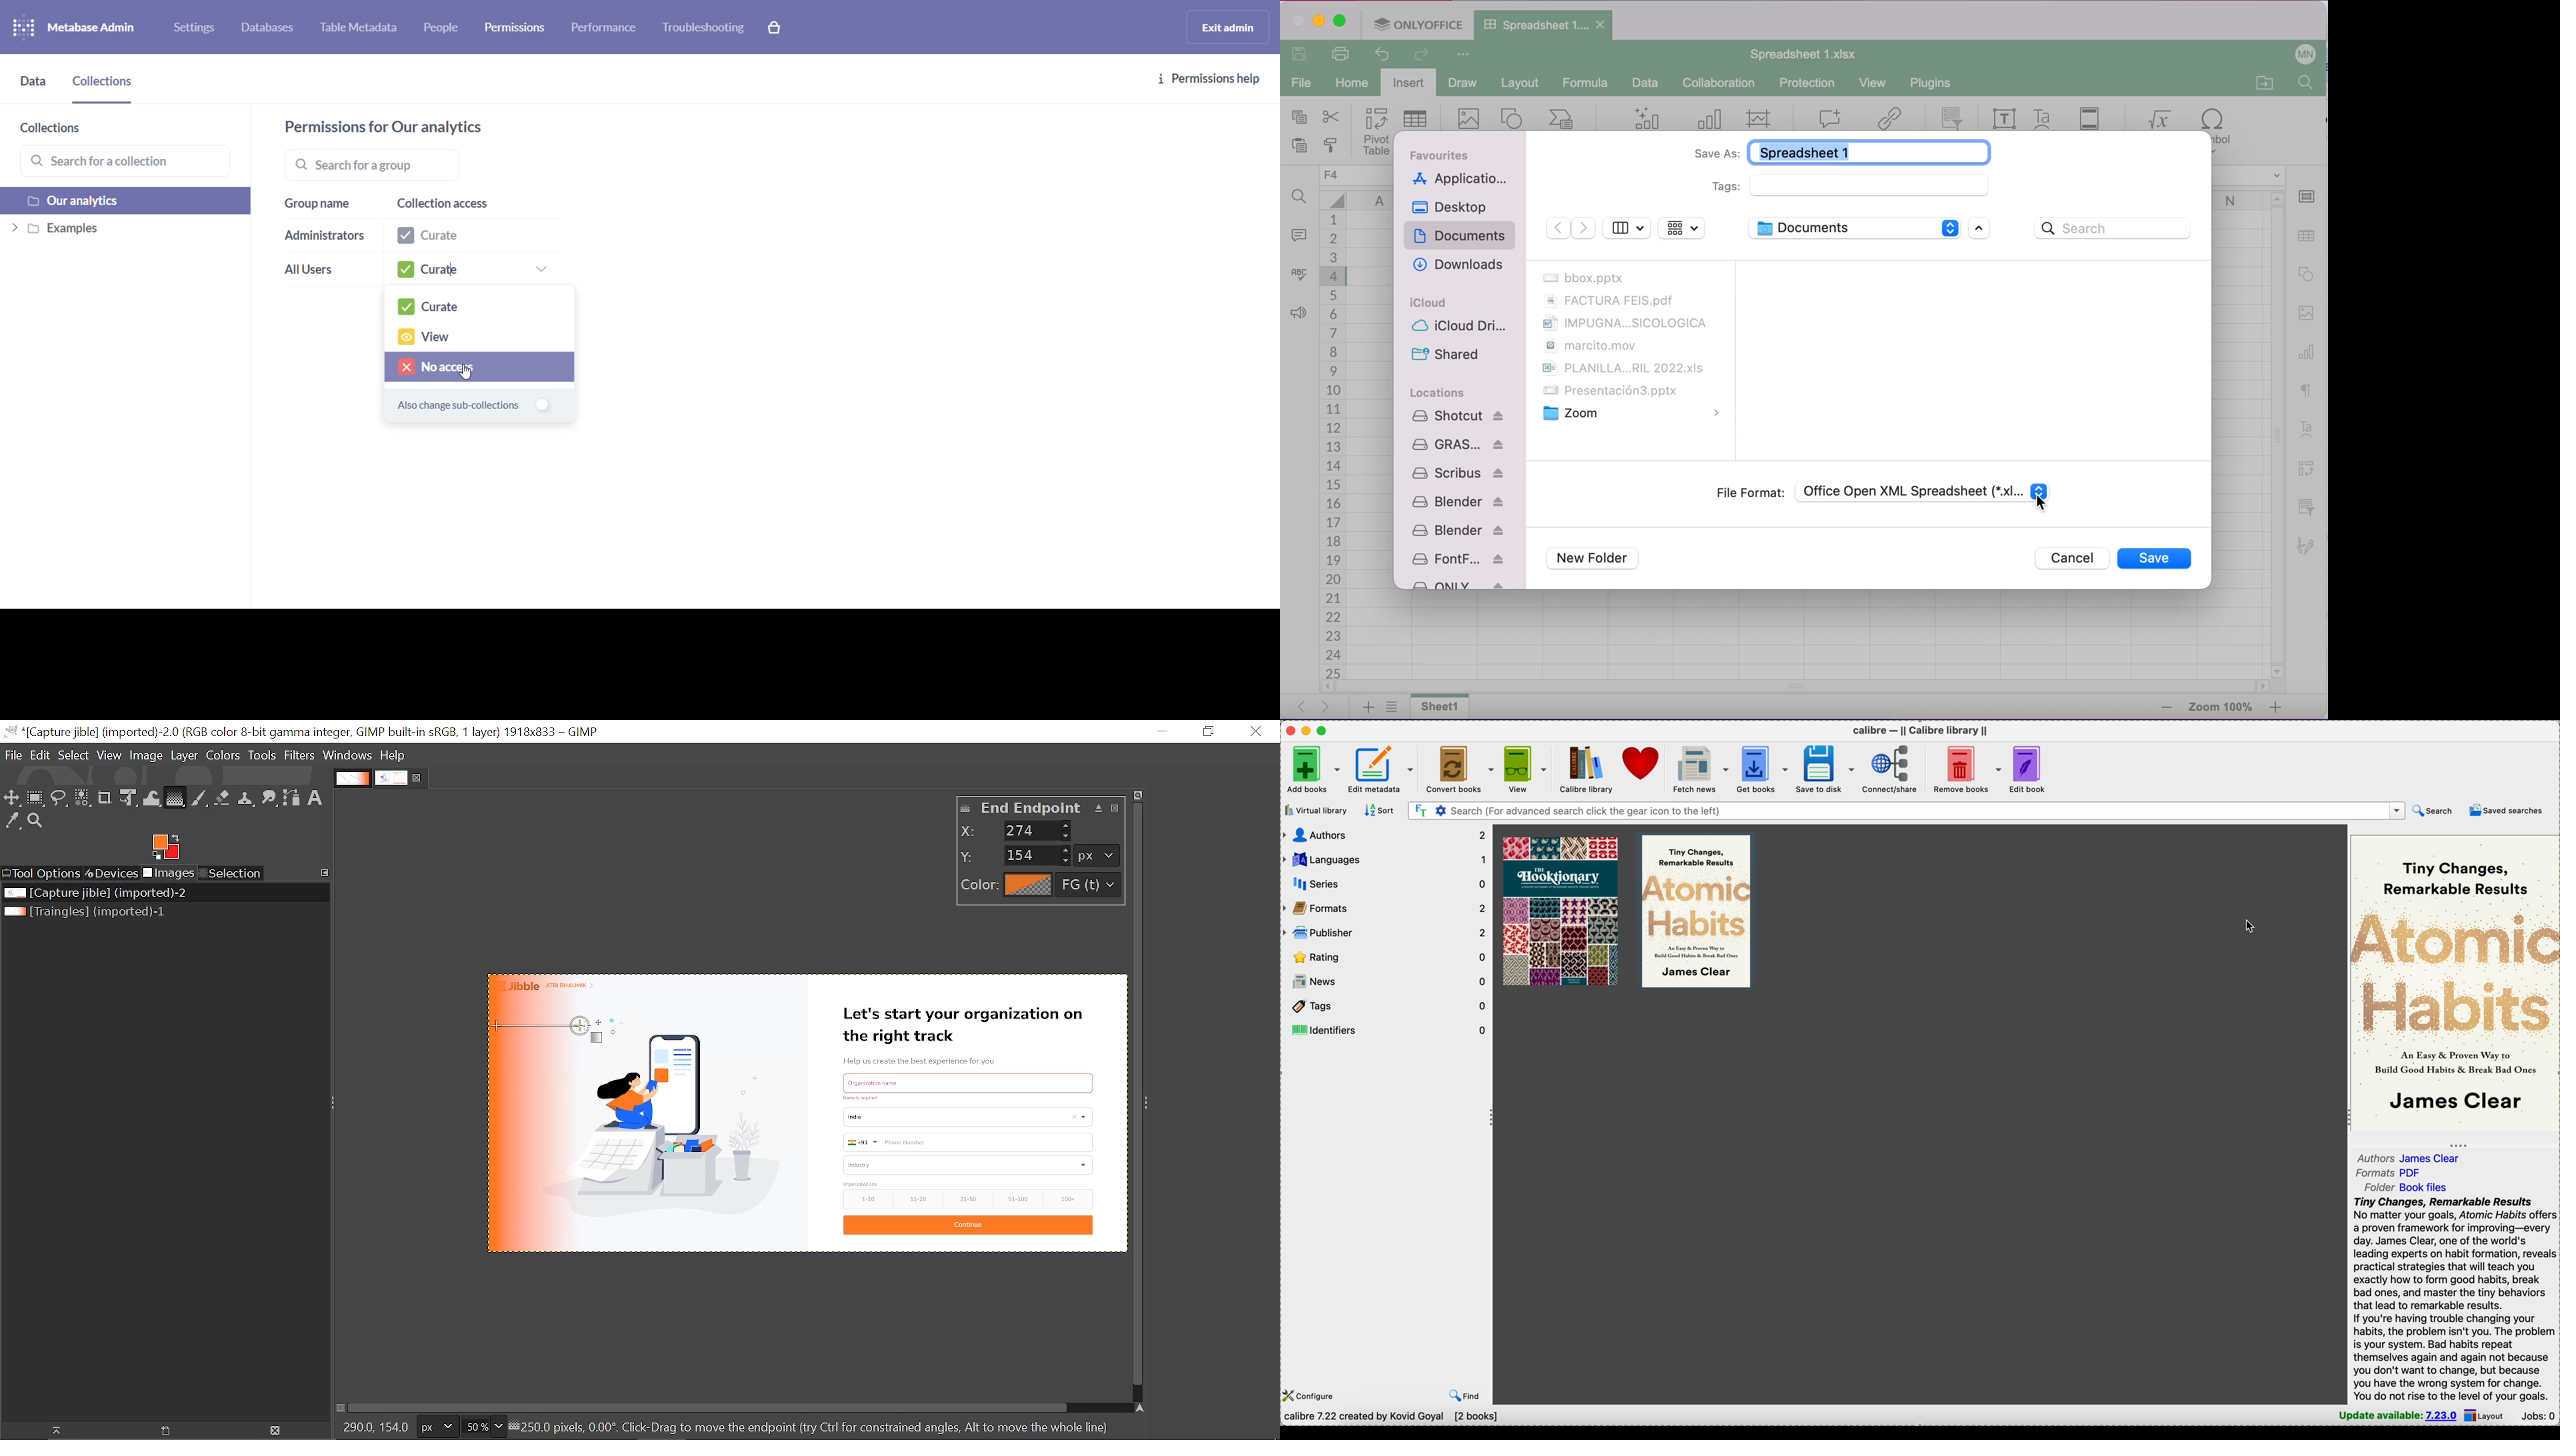  I want to click on Paintbrush tool, so click(201, 798).